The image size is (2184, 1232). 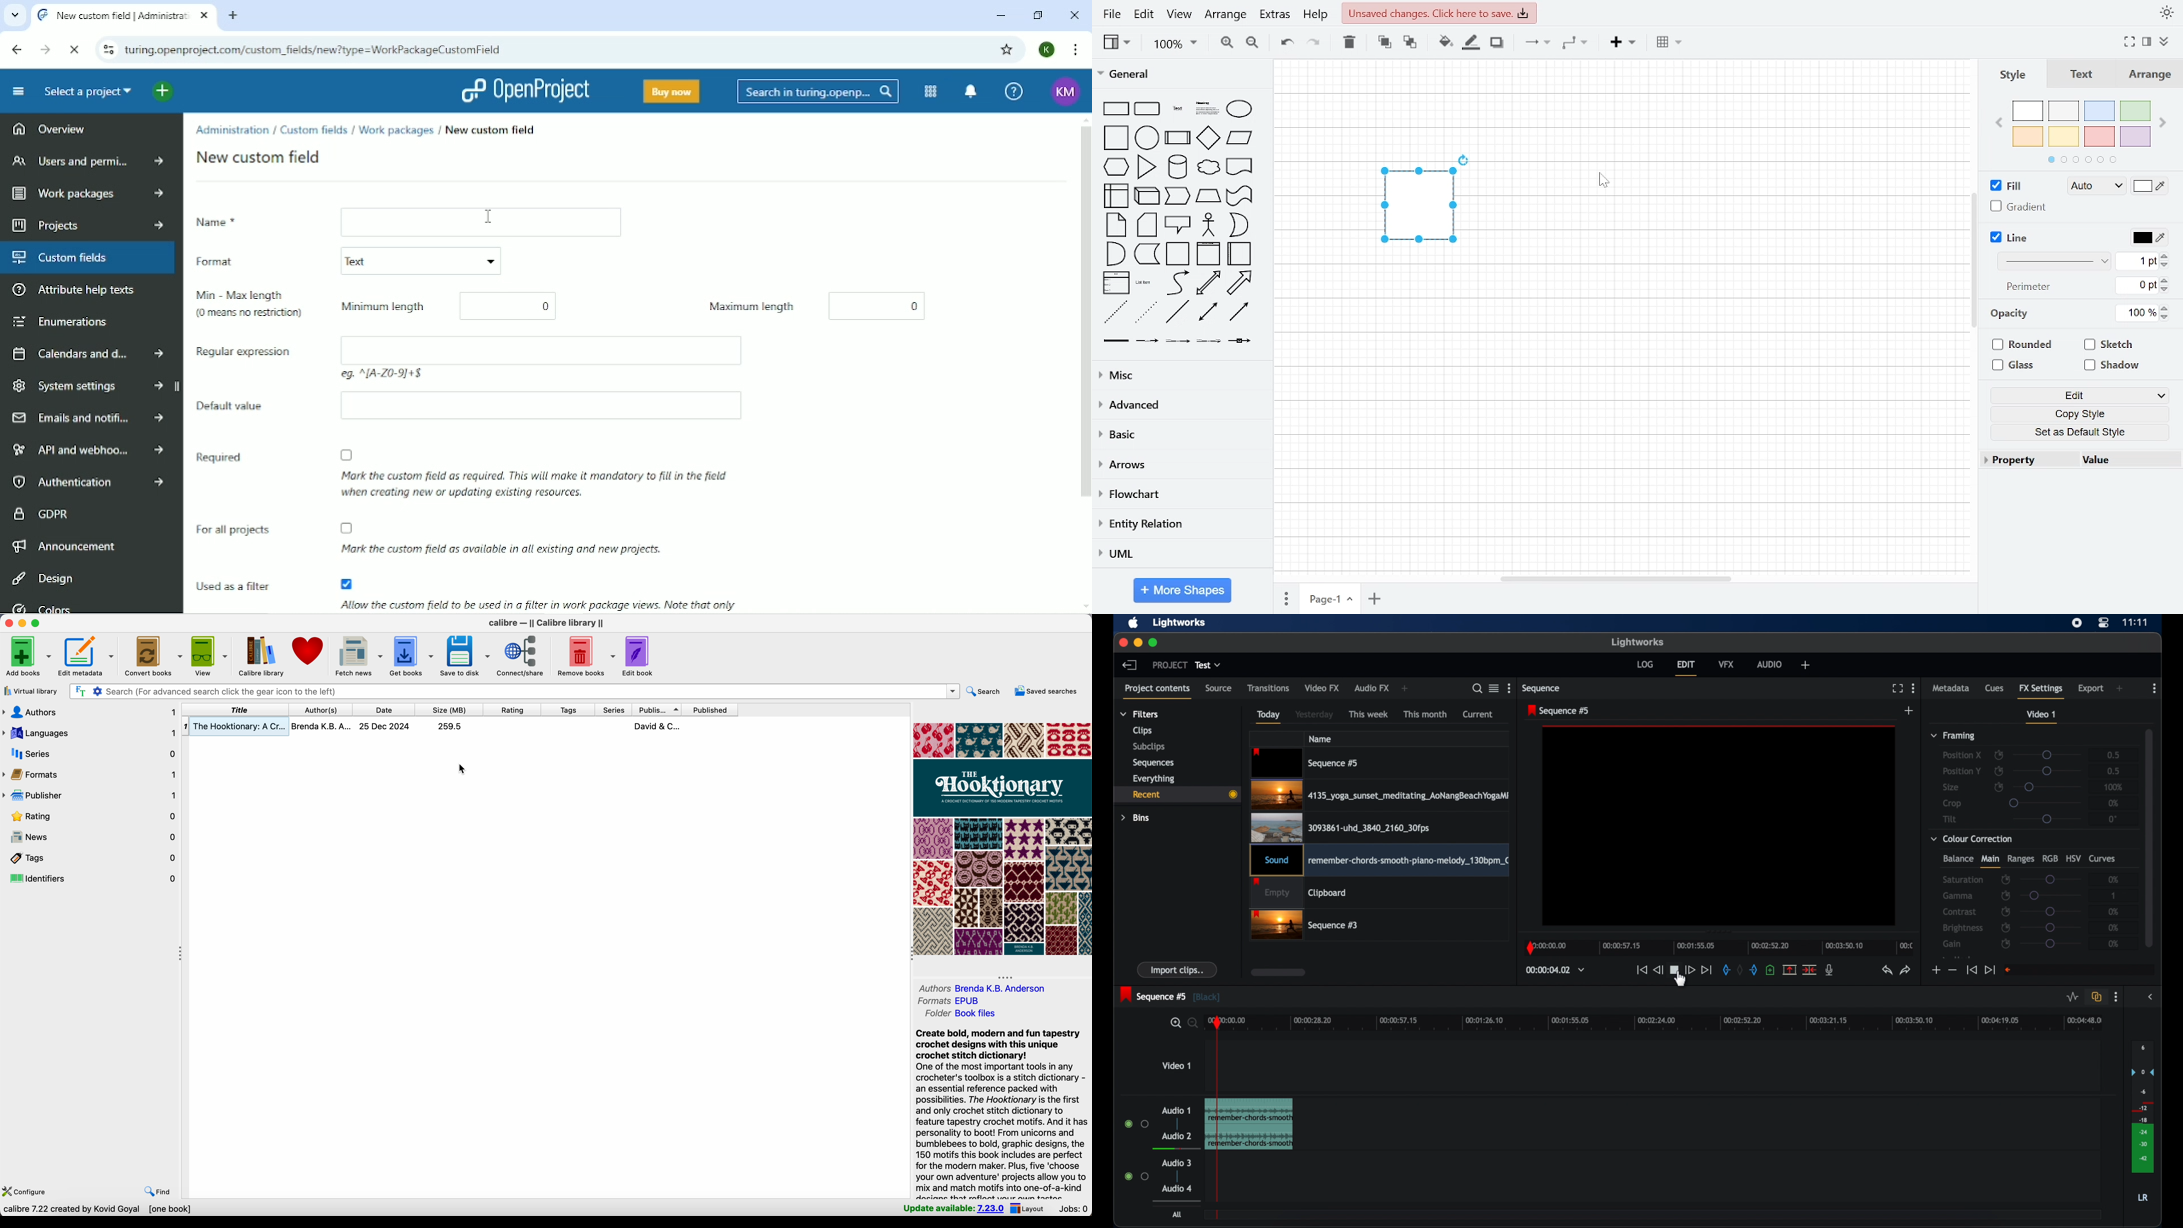 I want to click on search bar, so click(x=512, y=691).